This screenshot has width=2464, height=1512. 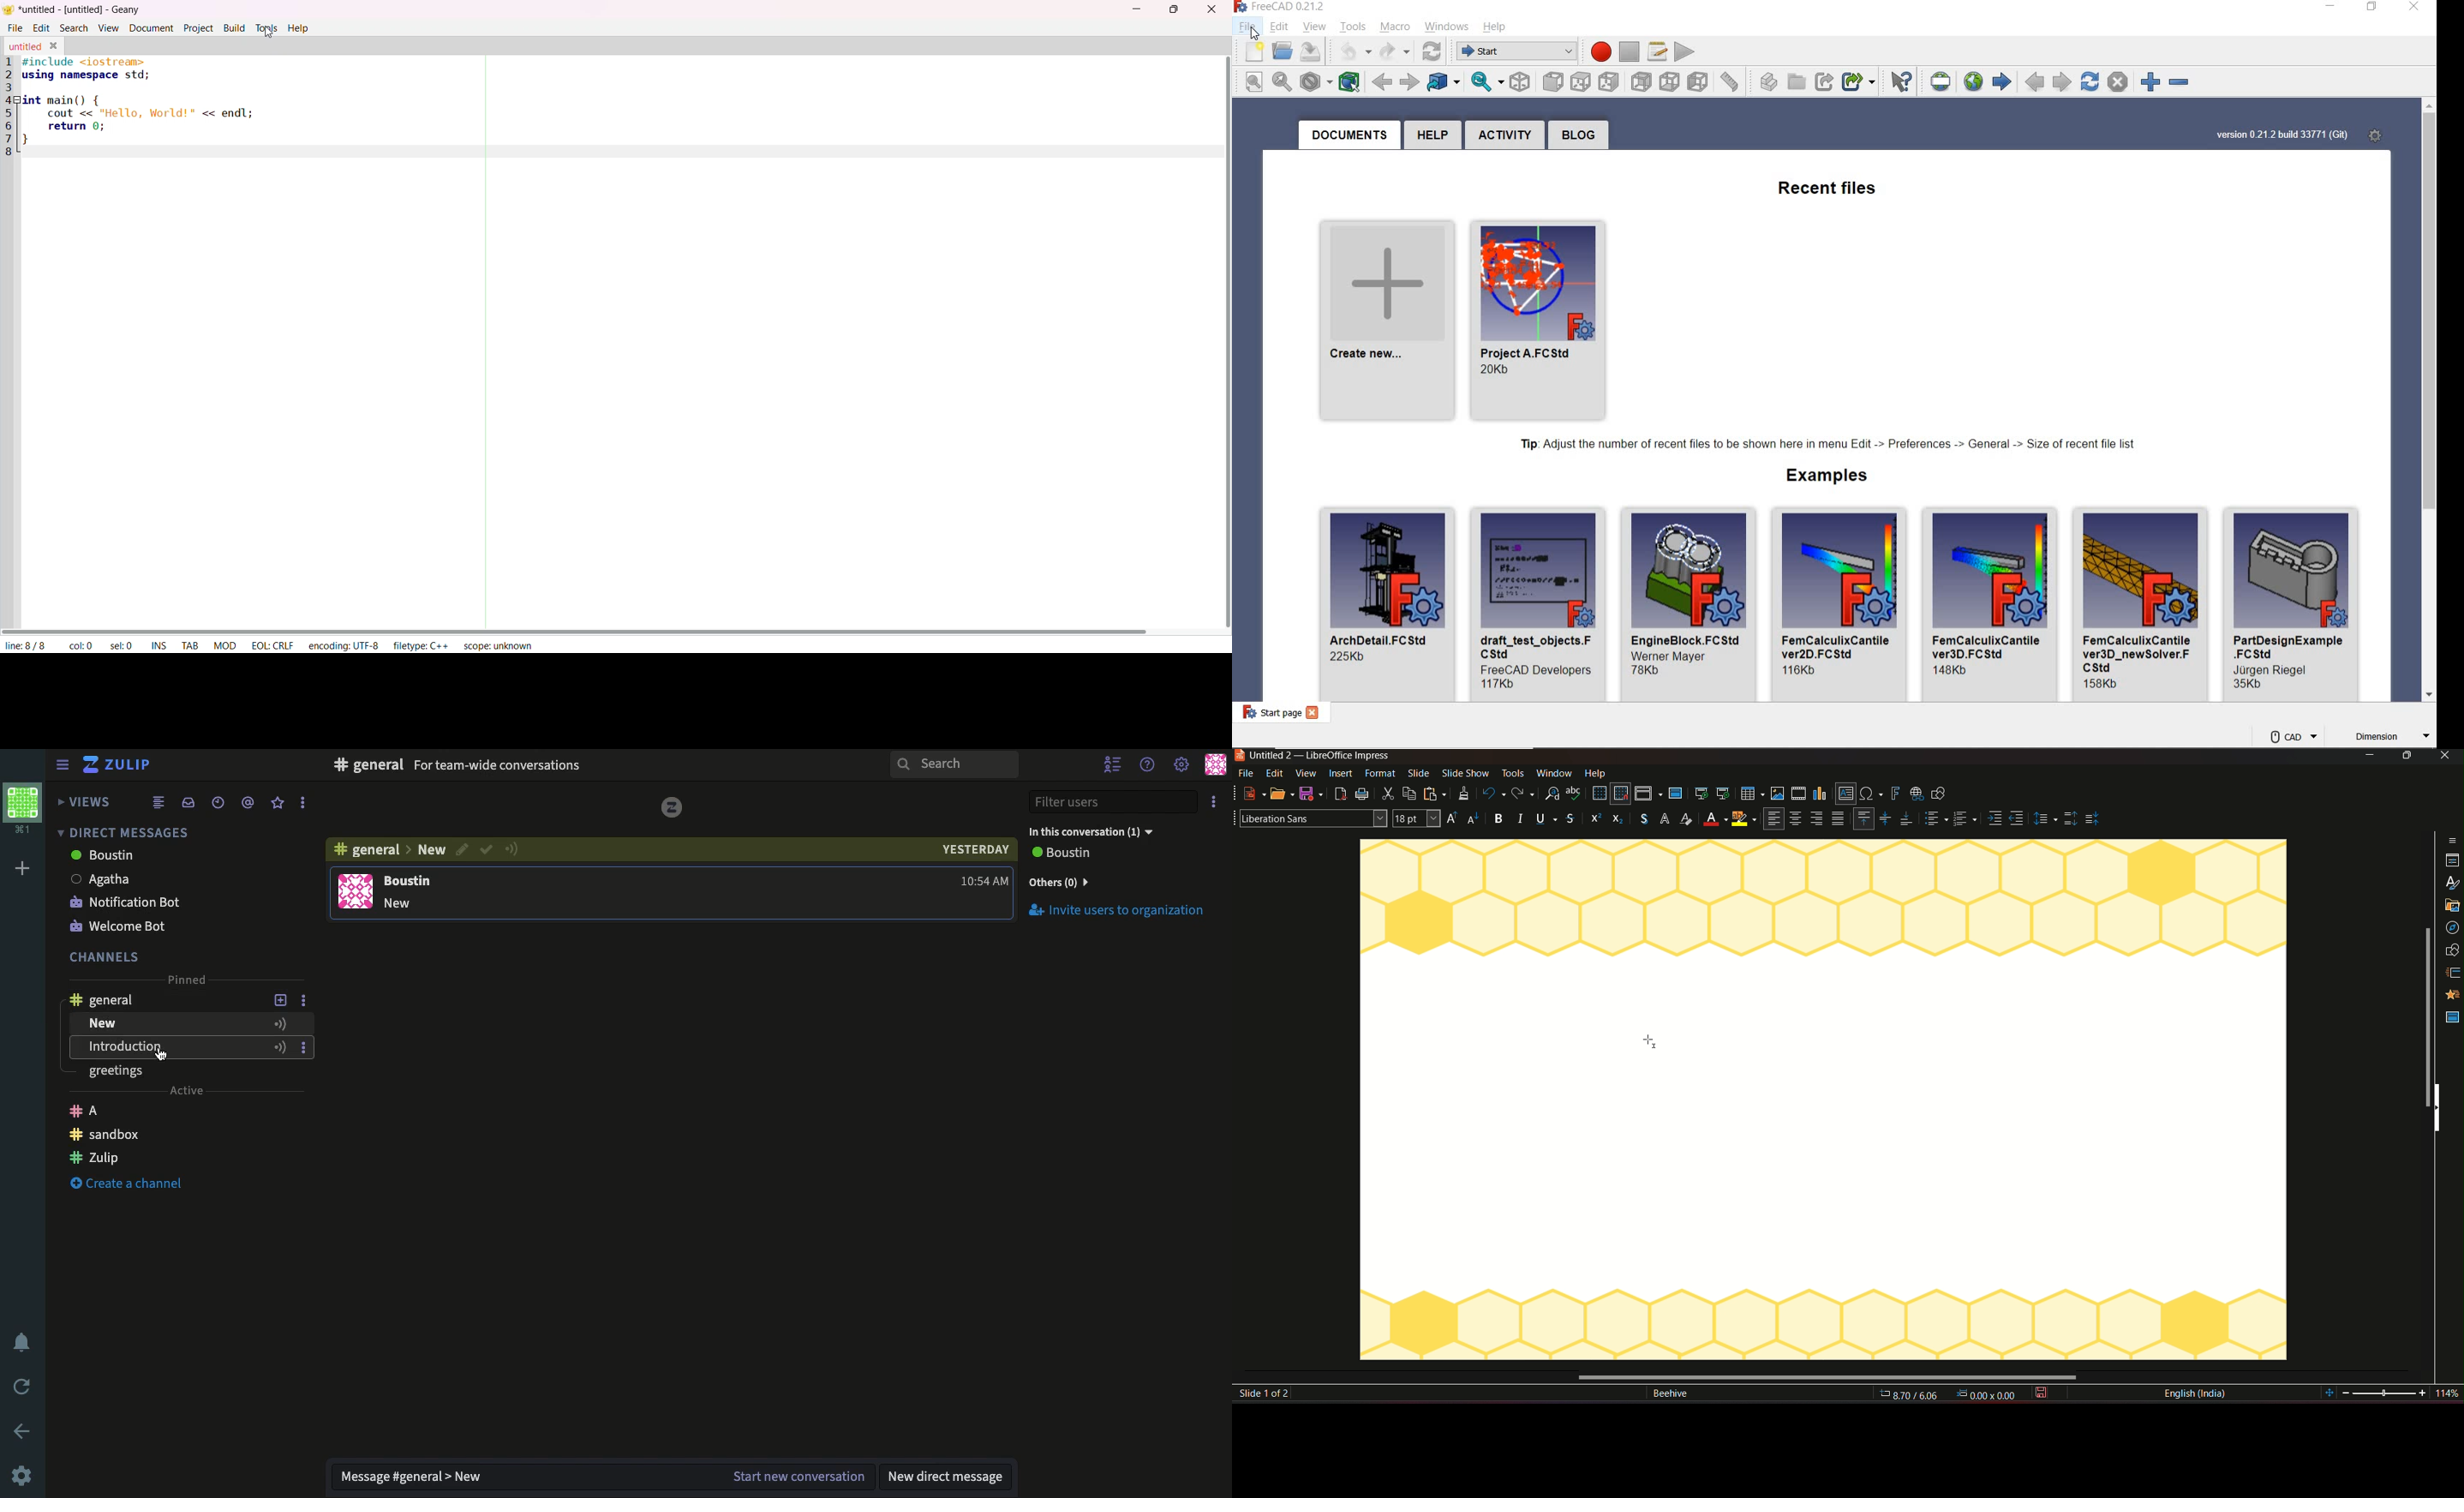 I want to click on Welcome bot, so click(x=162, y=925).